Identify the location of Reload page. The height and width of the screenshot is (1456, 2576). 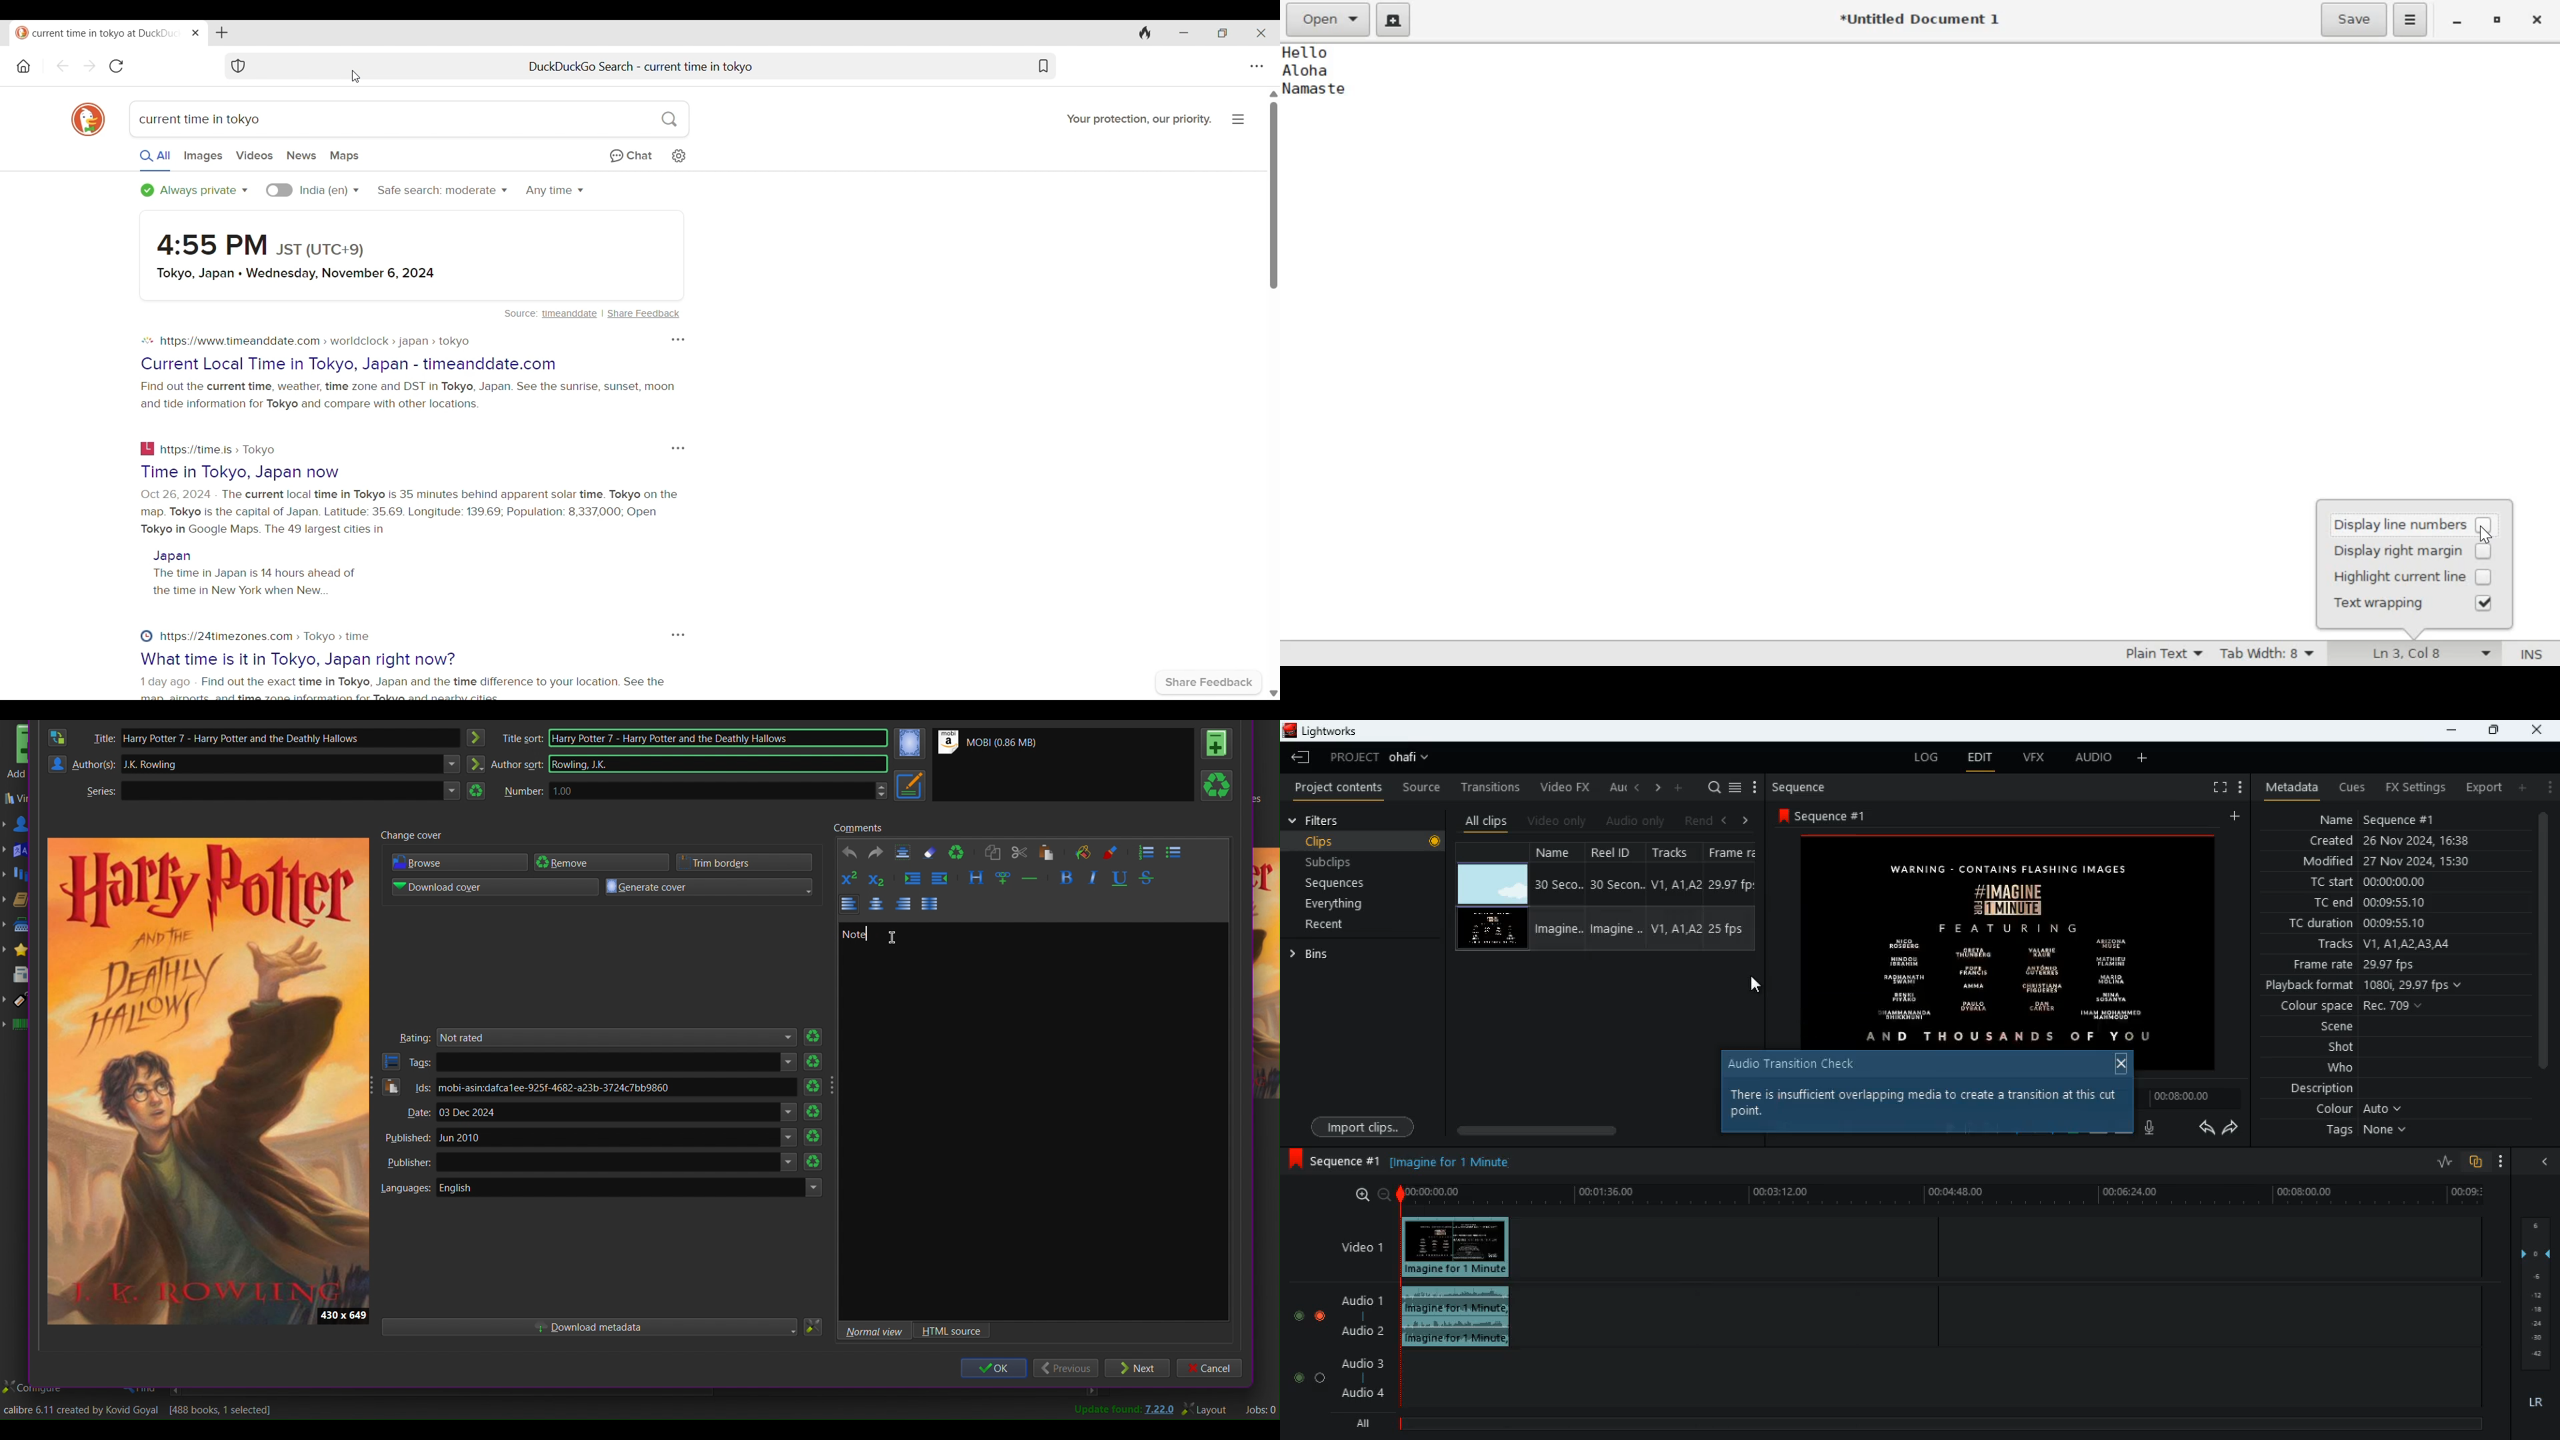
(116, 66).